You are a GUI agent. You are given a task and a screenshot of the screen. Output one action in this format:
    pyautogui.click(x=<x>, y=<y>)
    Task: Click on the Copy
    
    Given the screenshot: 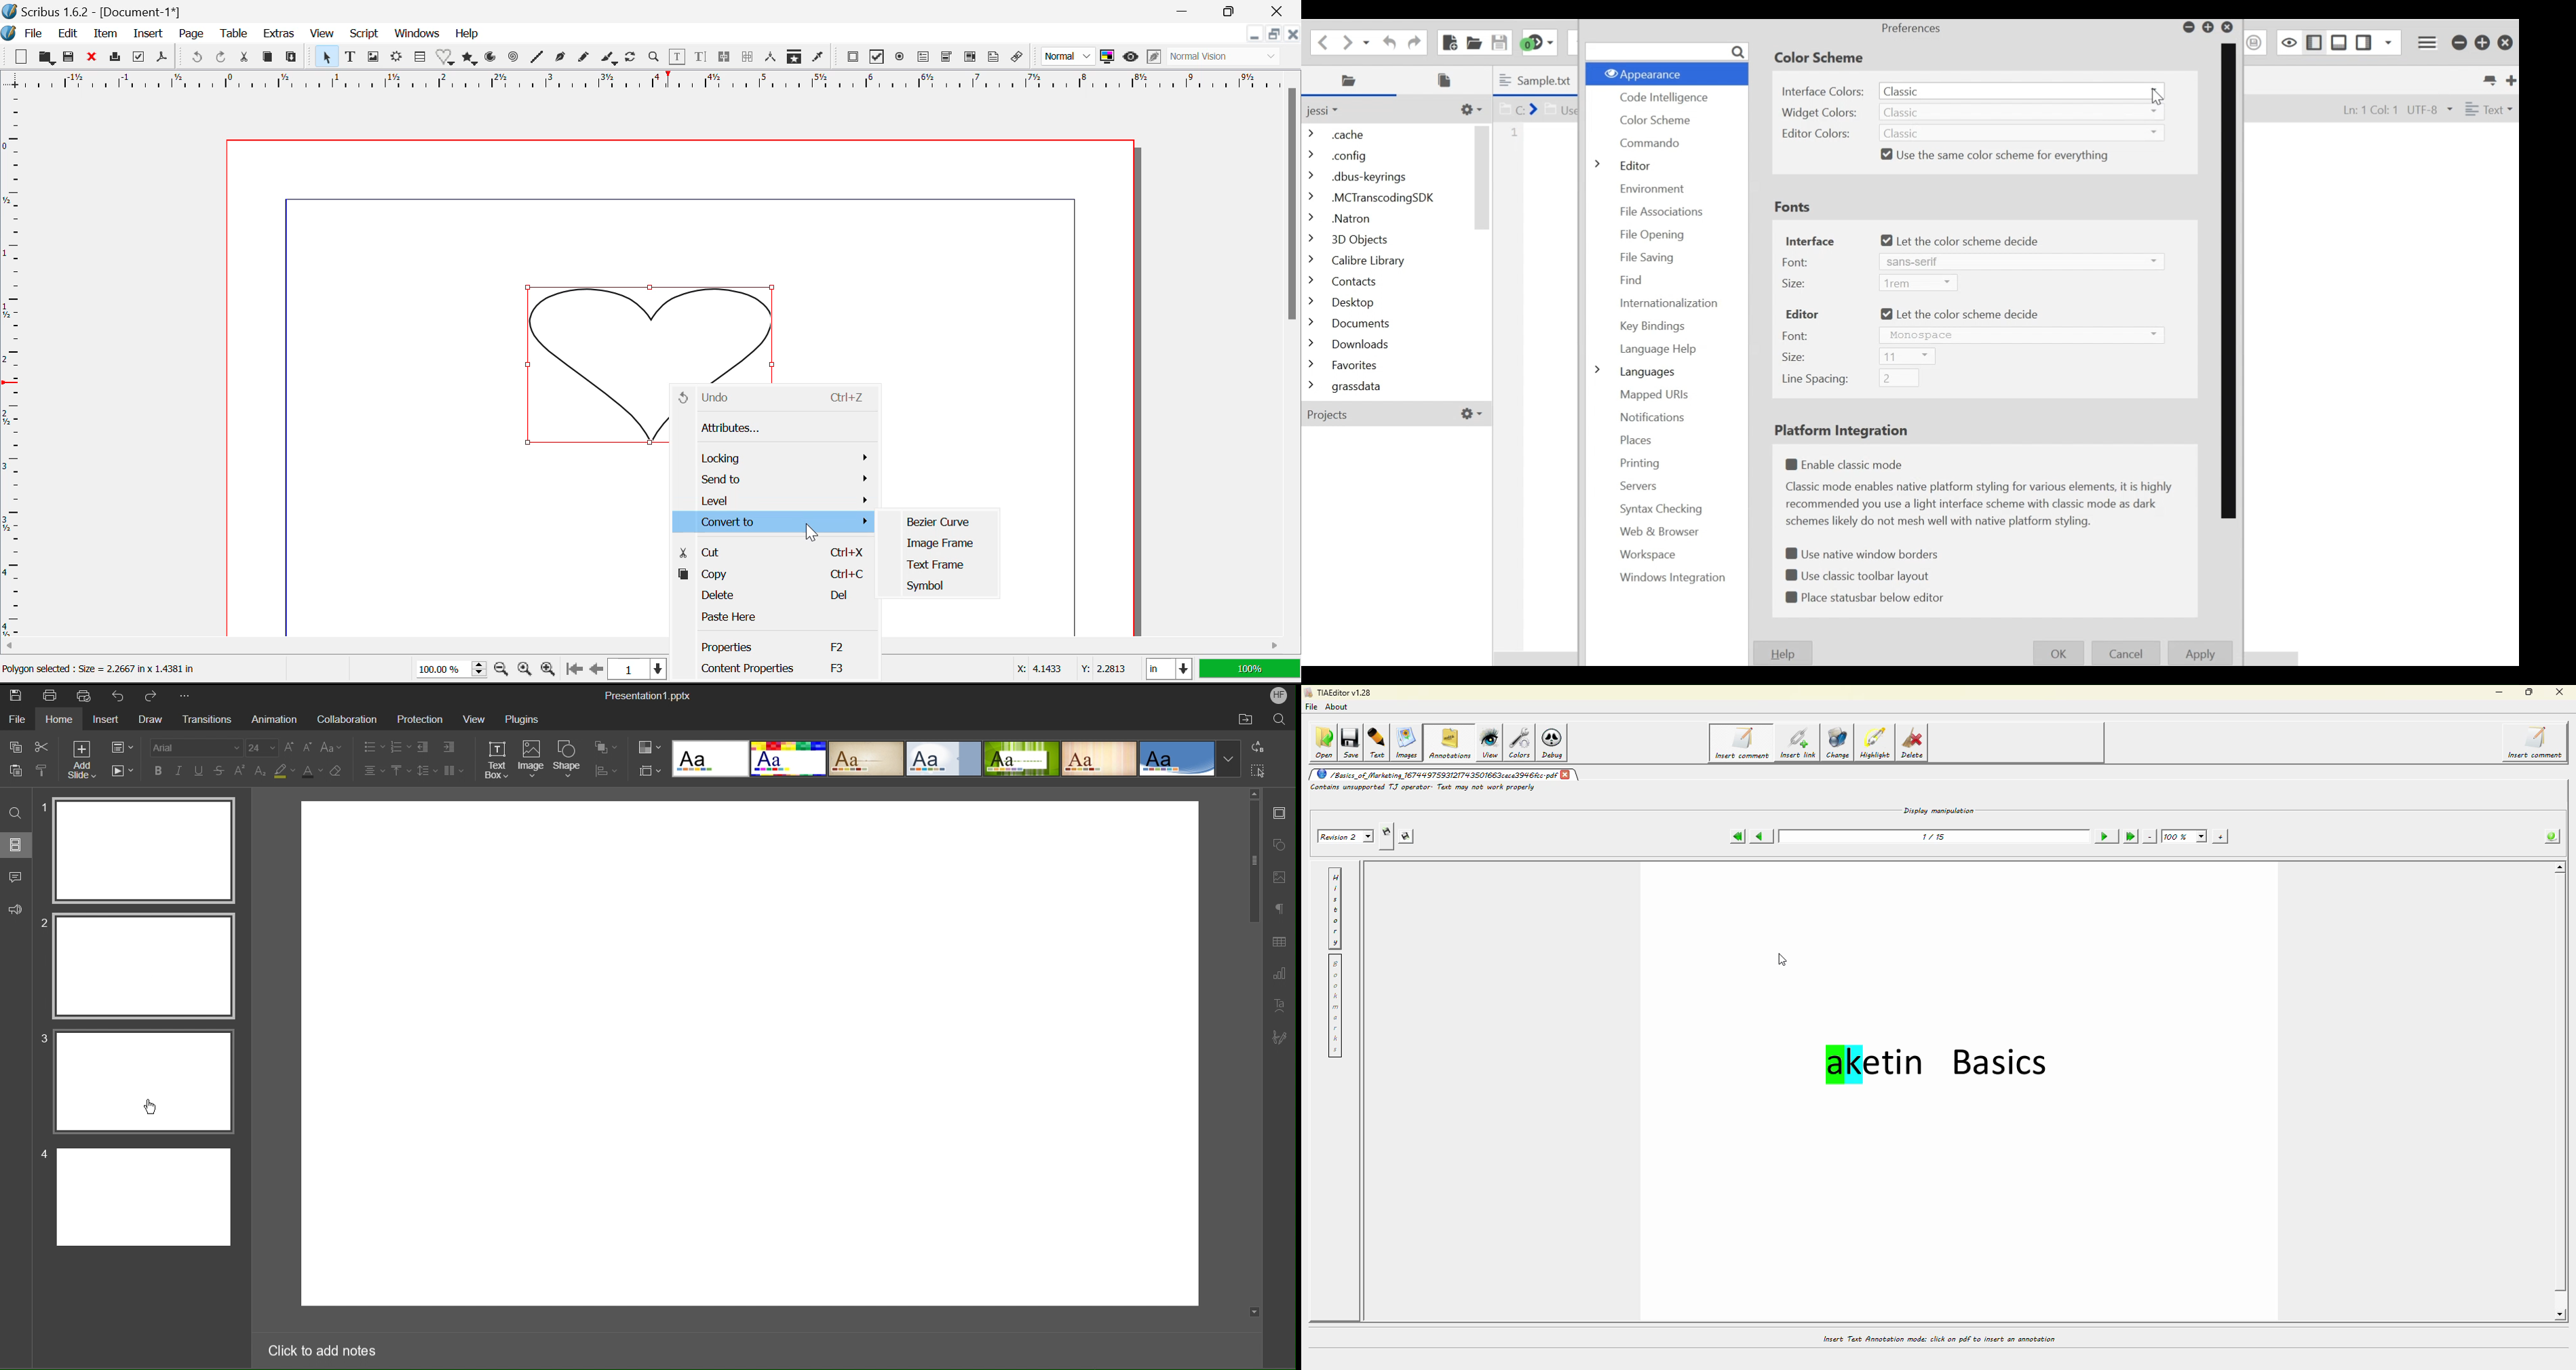 What is the action you would take?
    pyautogui.click(x=267, y=58)
    